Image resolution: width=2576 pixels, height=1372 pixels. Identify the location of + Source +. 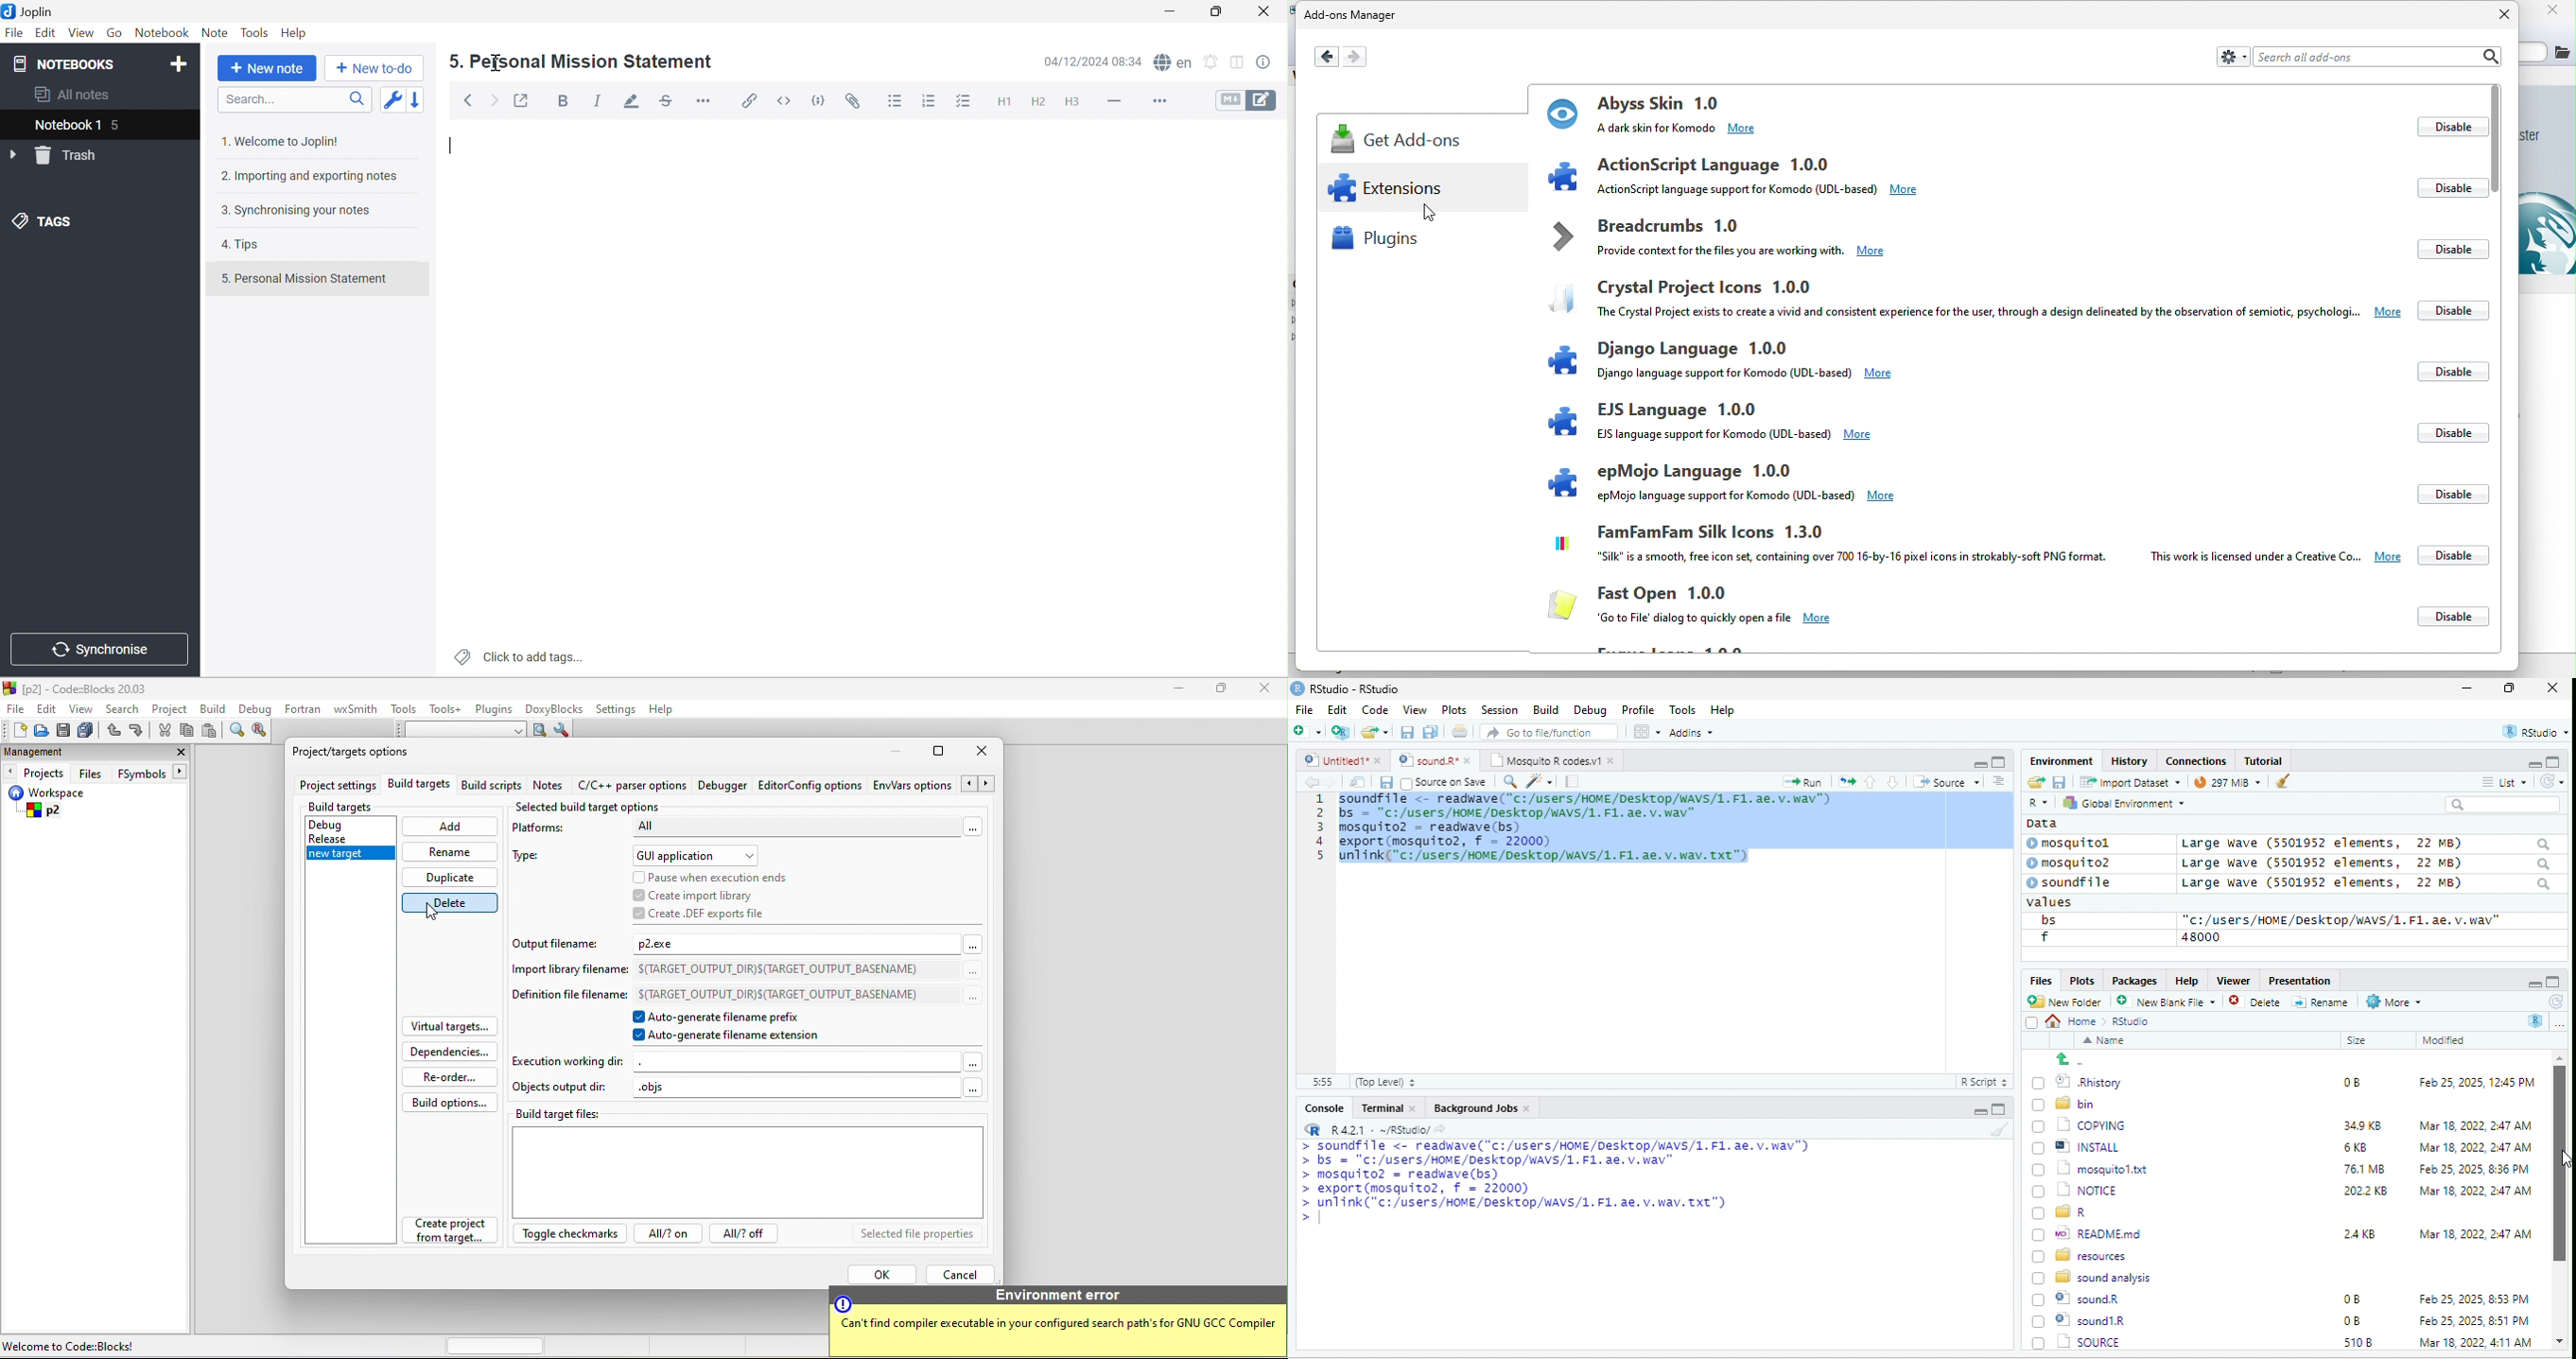
(1946, 781).